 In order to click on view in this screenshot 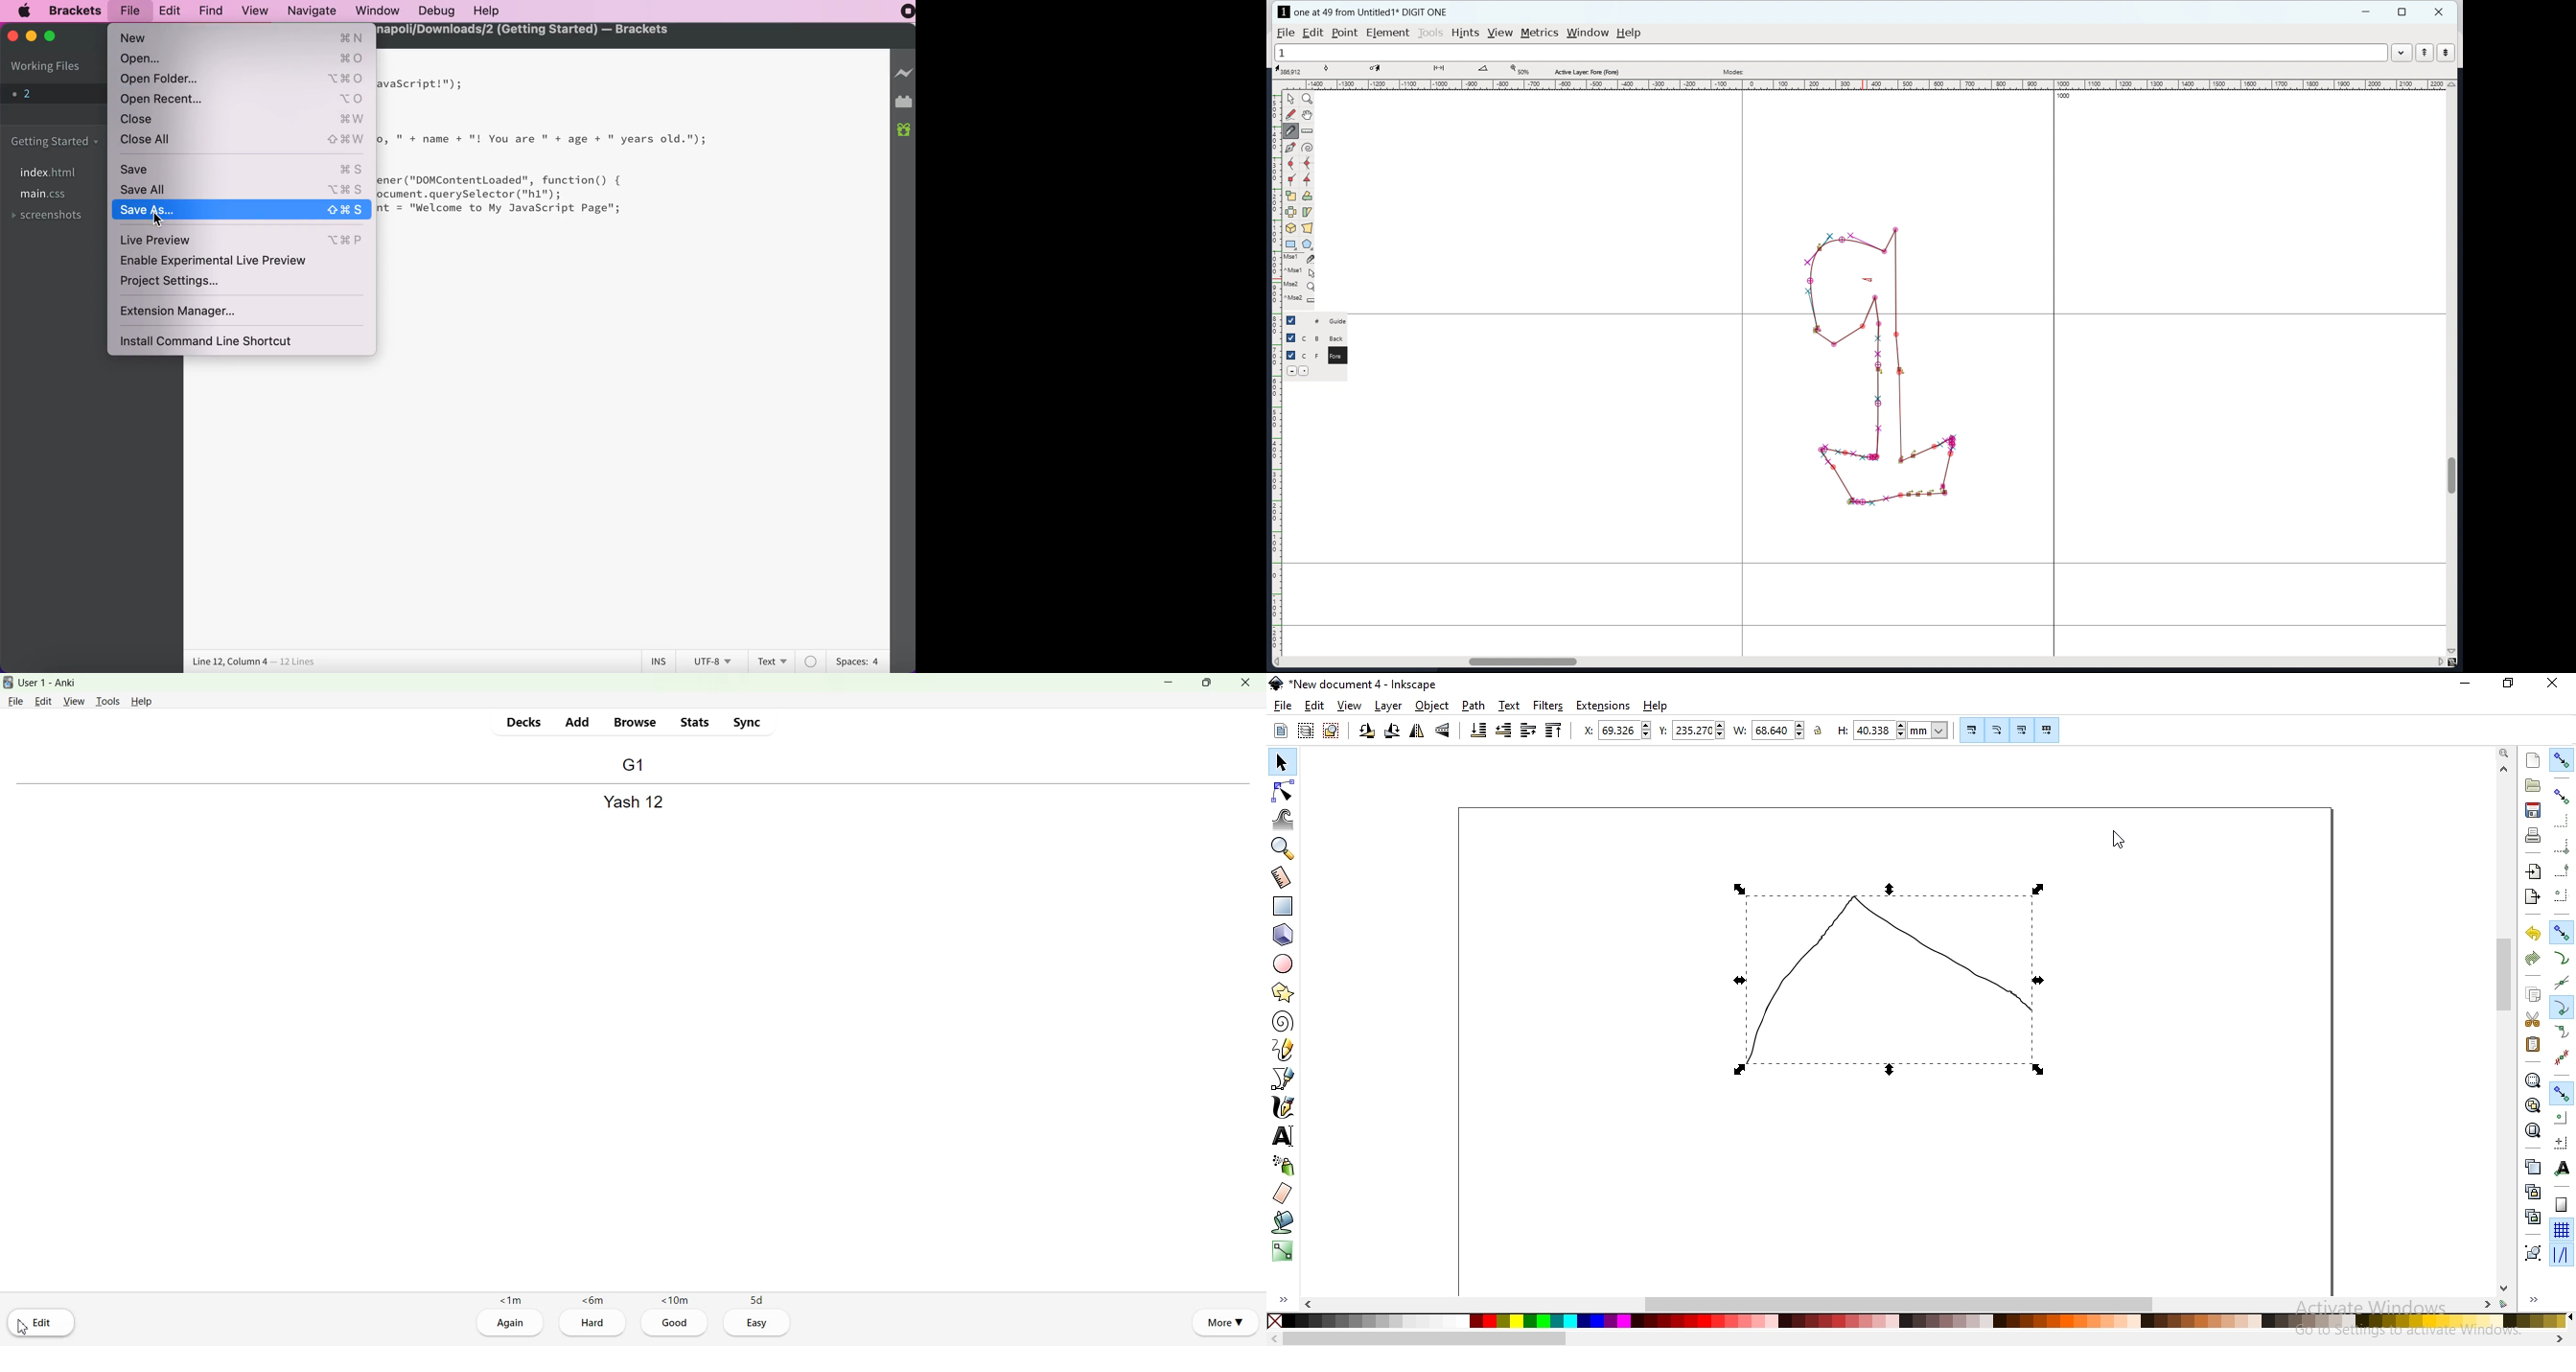, I will do `click(253, 10)`.